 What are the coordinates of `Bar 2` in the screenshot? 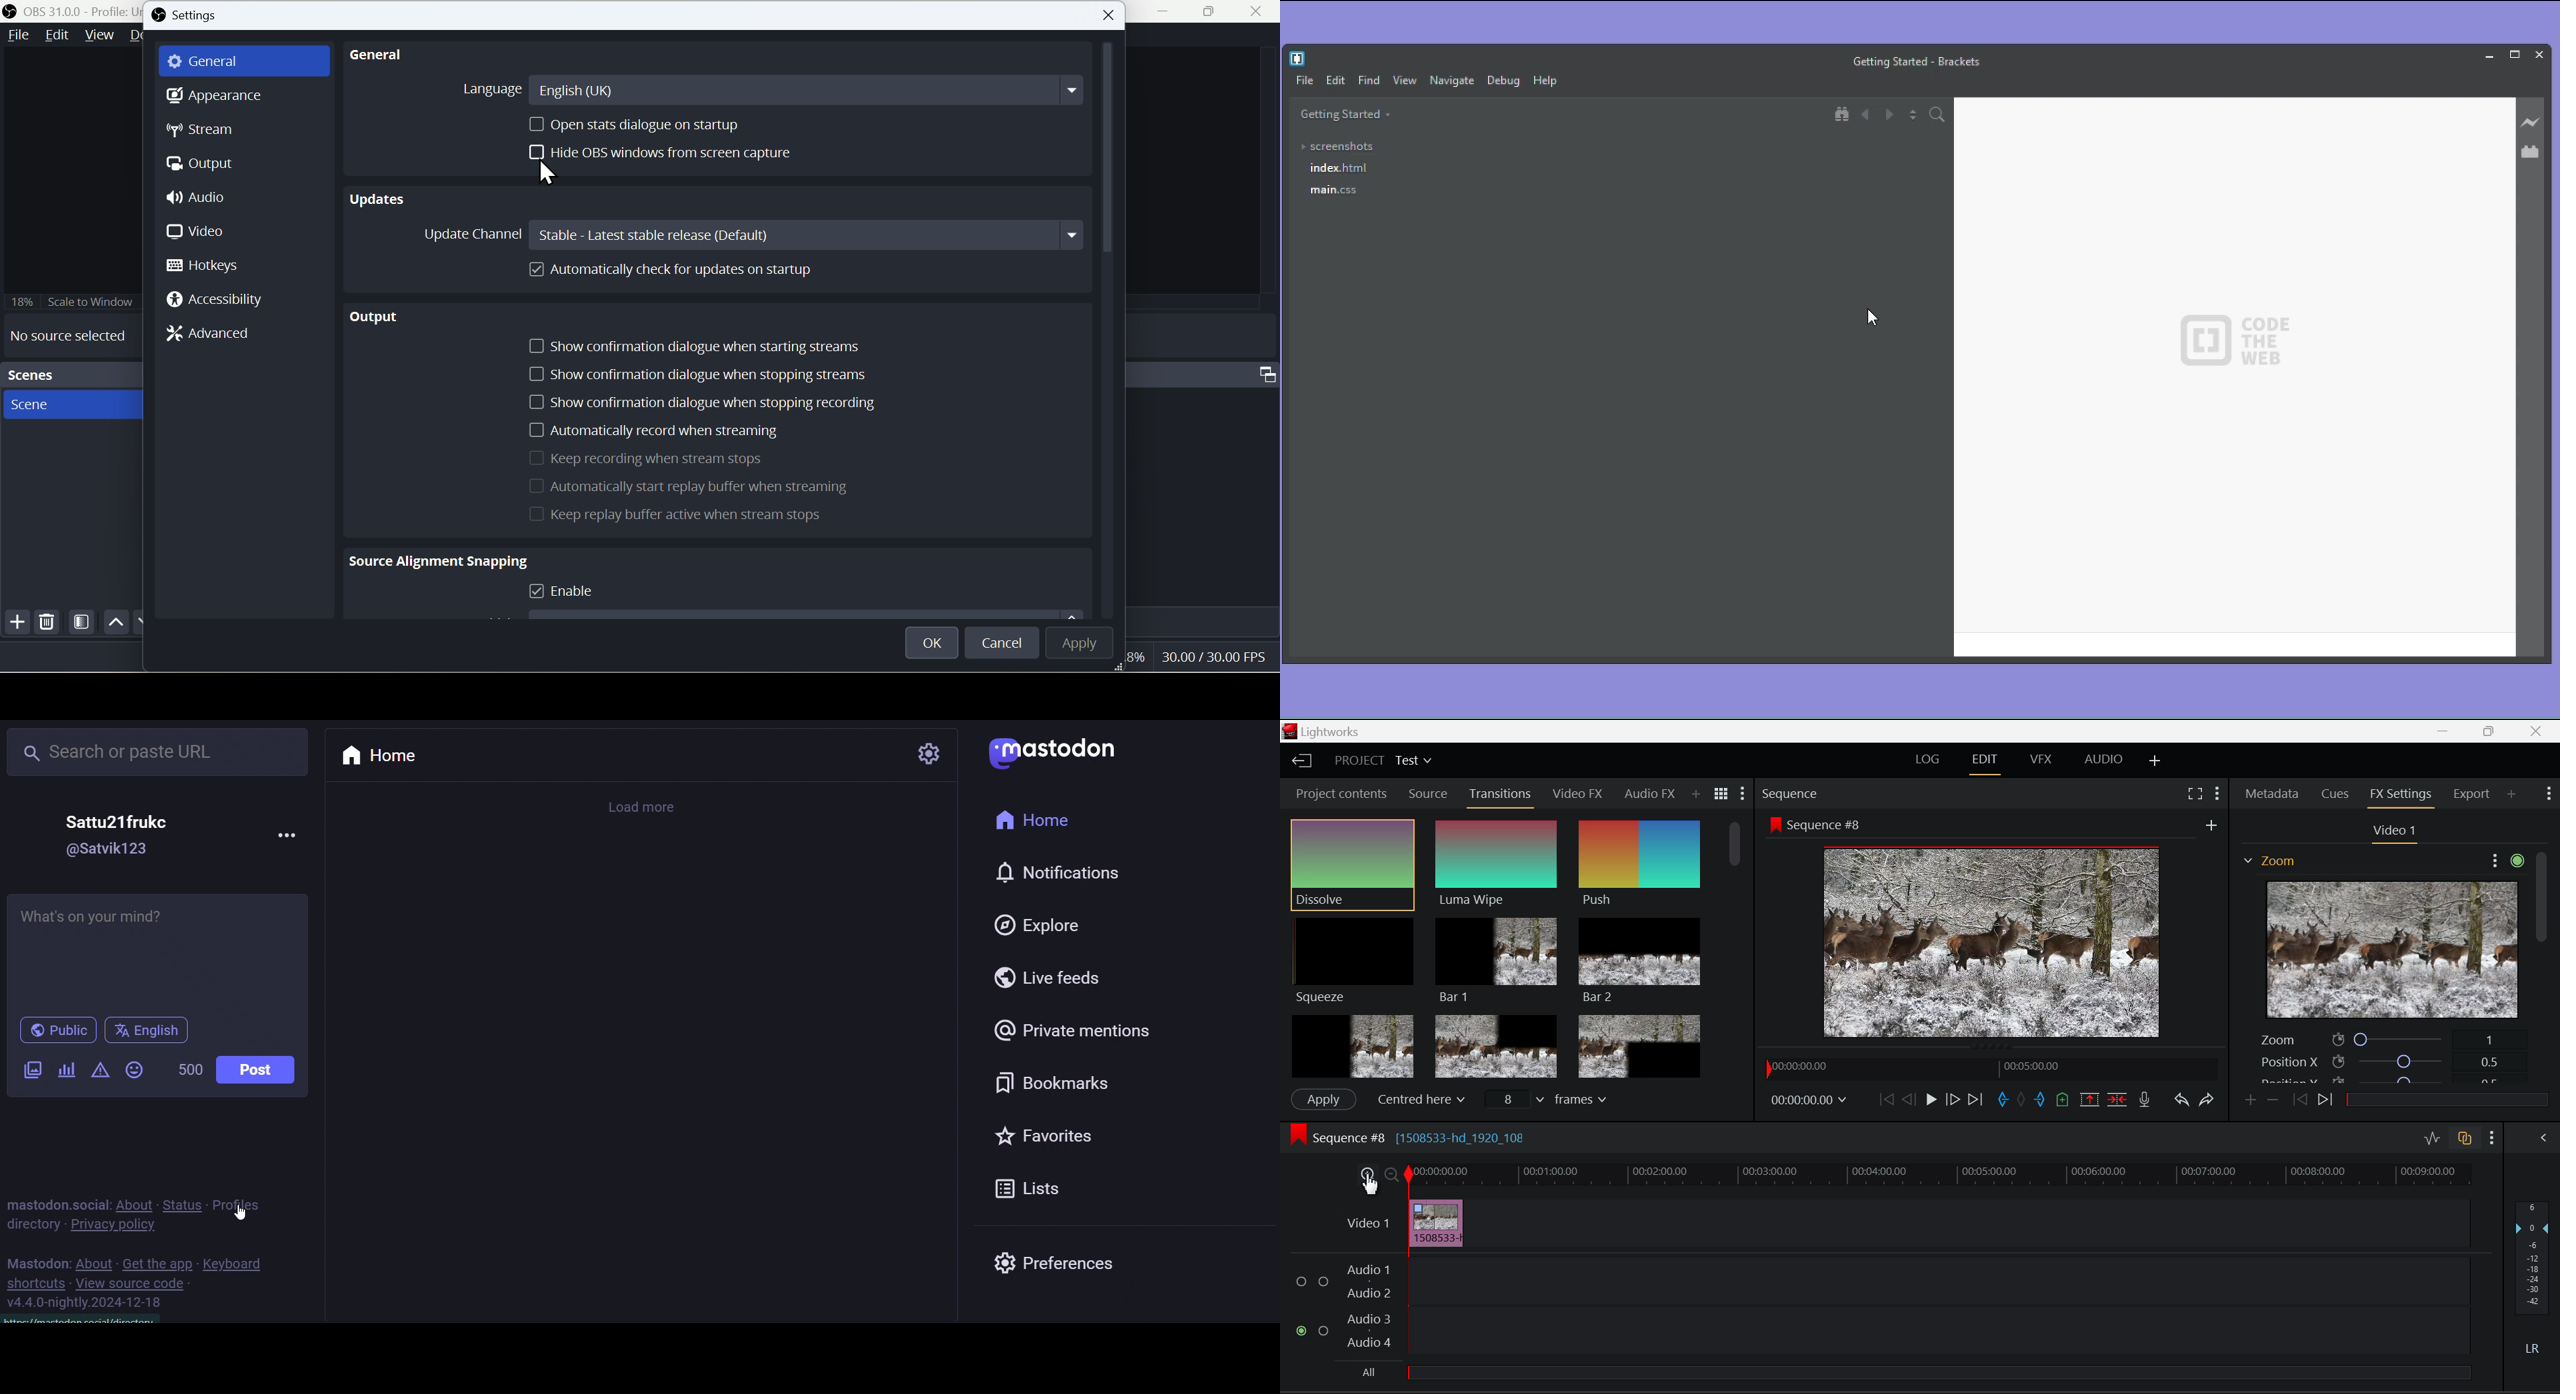 It's located at (1641, 961).